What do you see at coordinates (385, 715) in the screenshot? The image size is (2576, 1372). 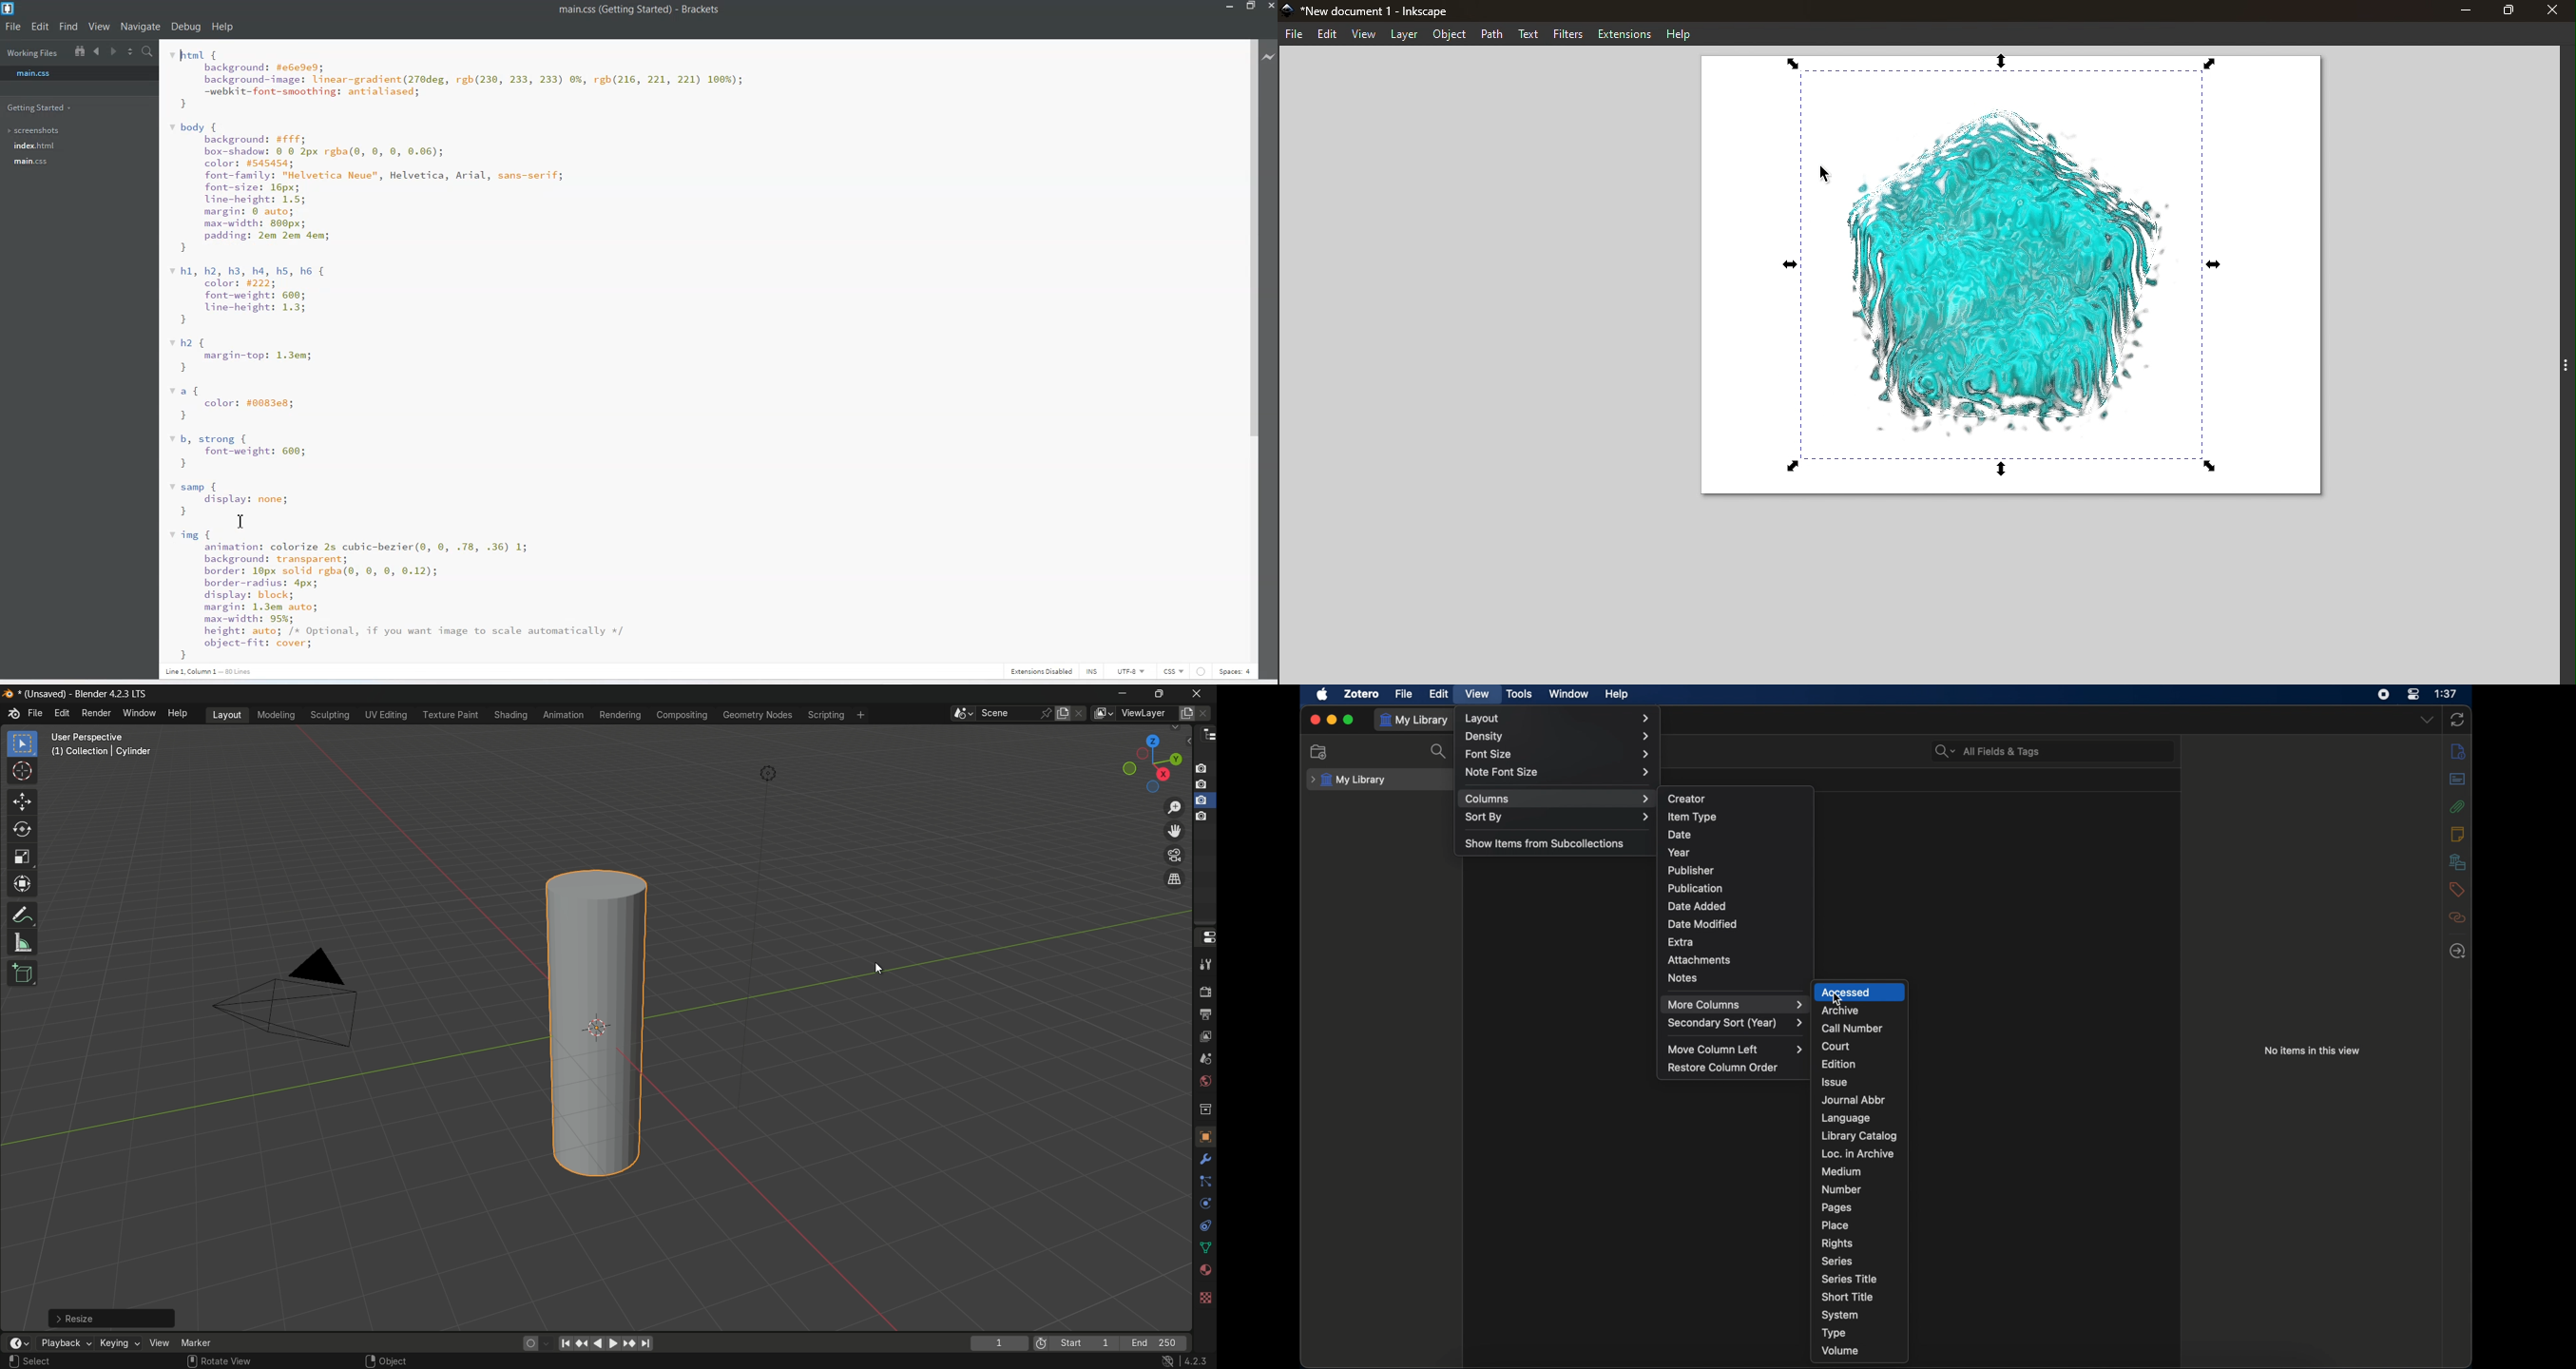 I see `uv editing` at bounding box center [385, 715].